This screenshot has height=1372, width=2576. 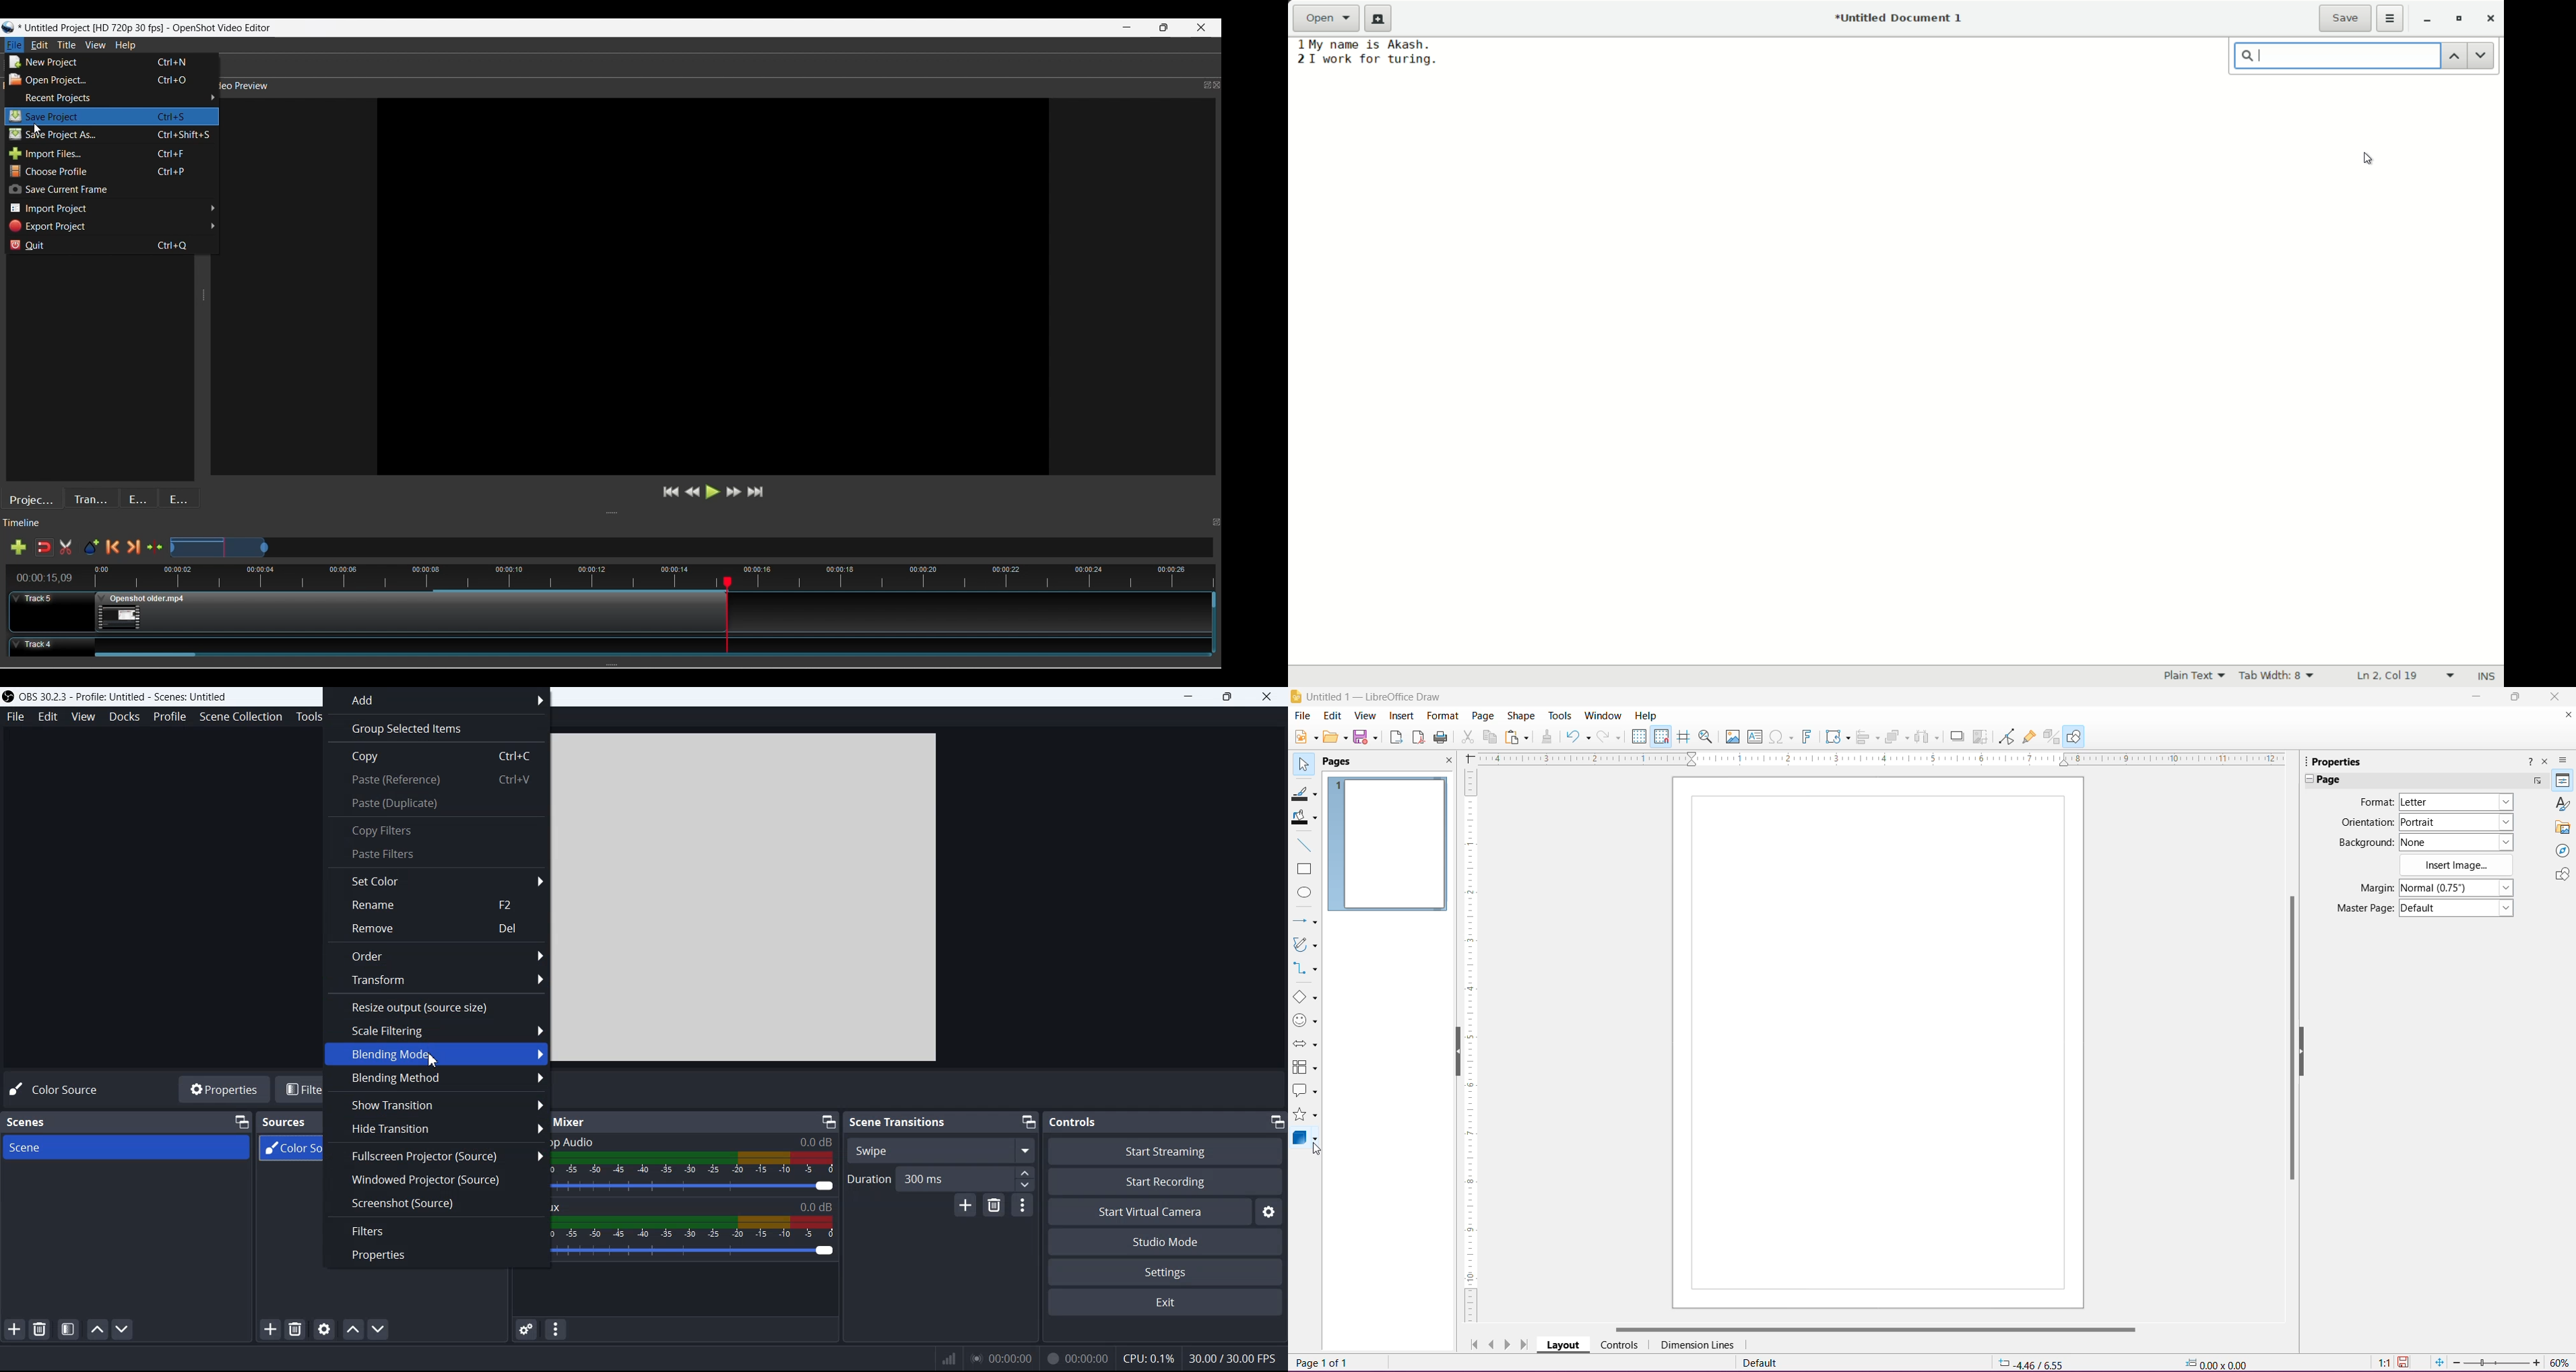 What do you see at coordinates (1471, 1342) in the screenshot?
I see `Scroll to first page` at bounding box center [1471, 1342].